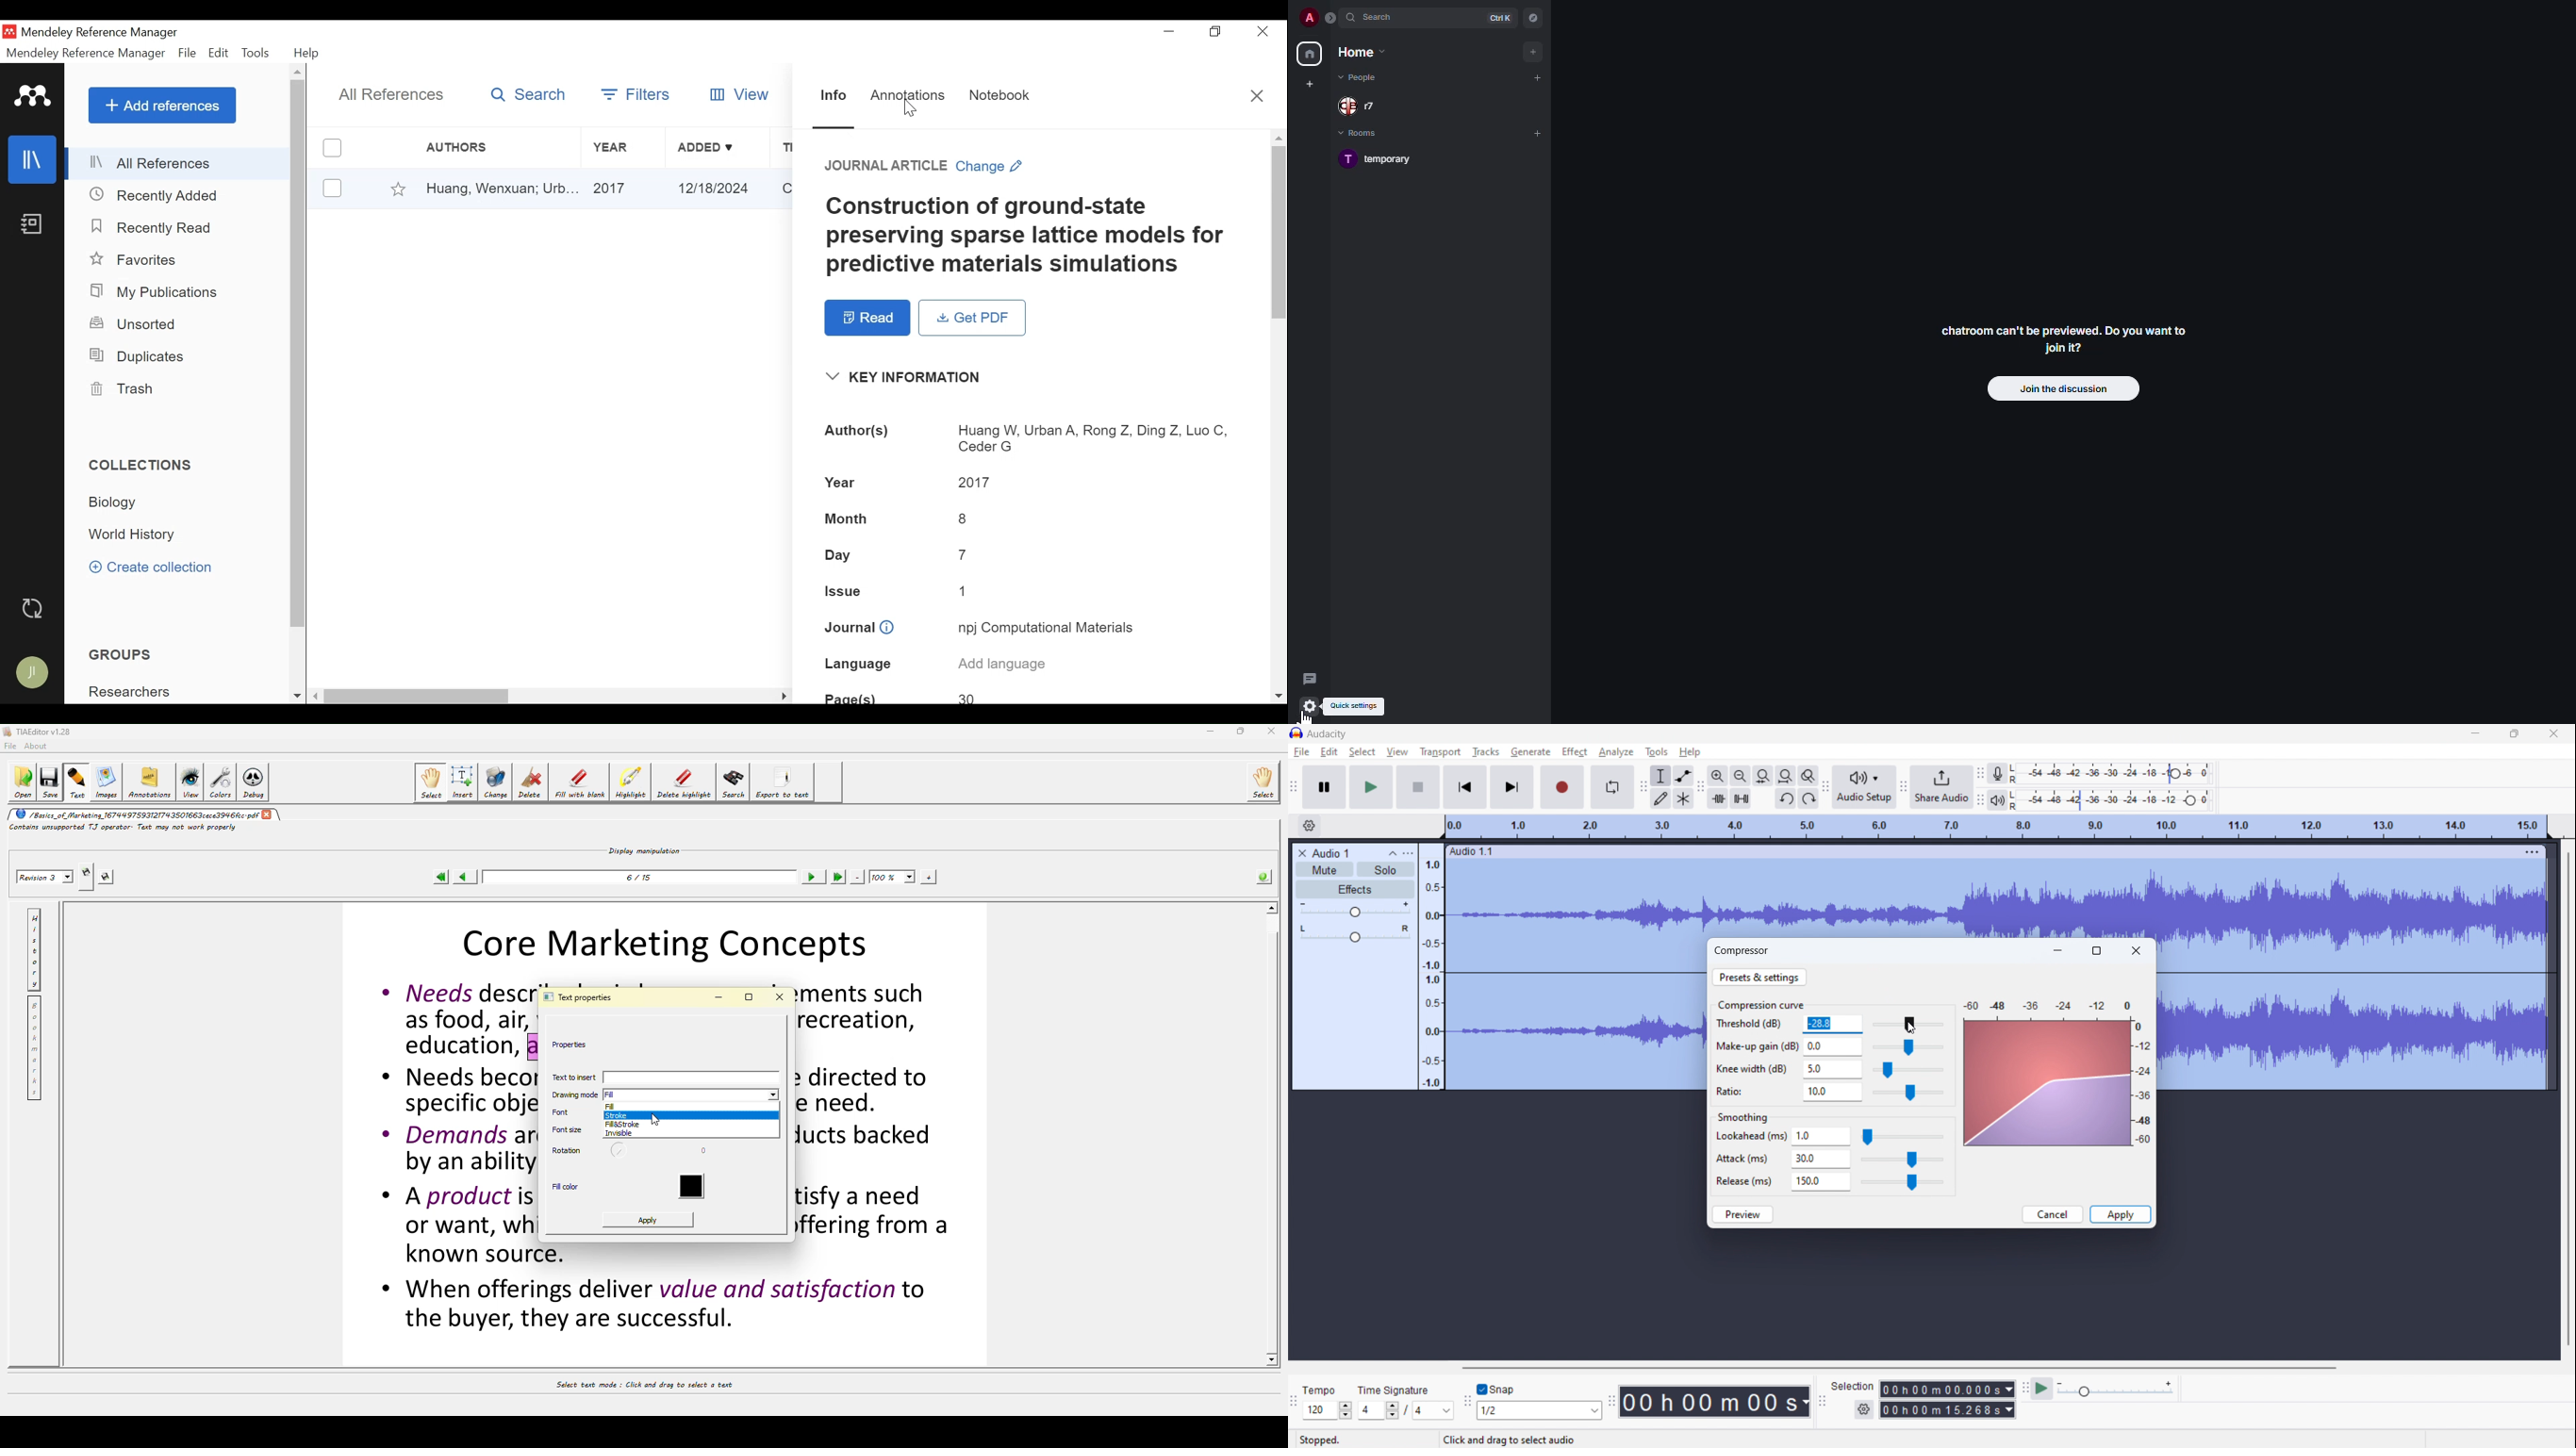  I want to click on view menu, so click(1407, 853).